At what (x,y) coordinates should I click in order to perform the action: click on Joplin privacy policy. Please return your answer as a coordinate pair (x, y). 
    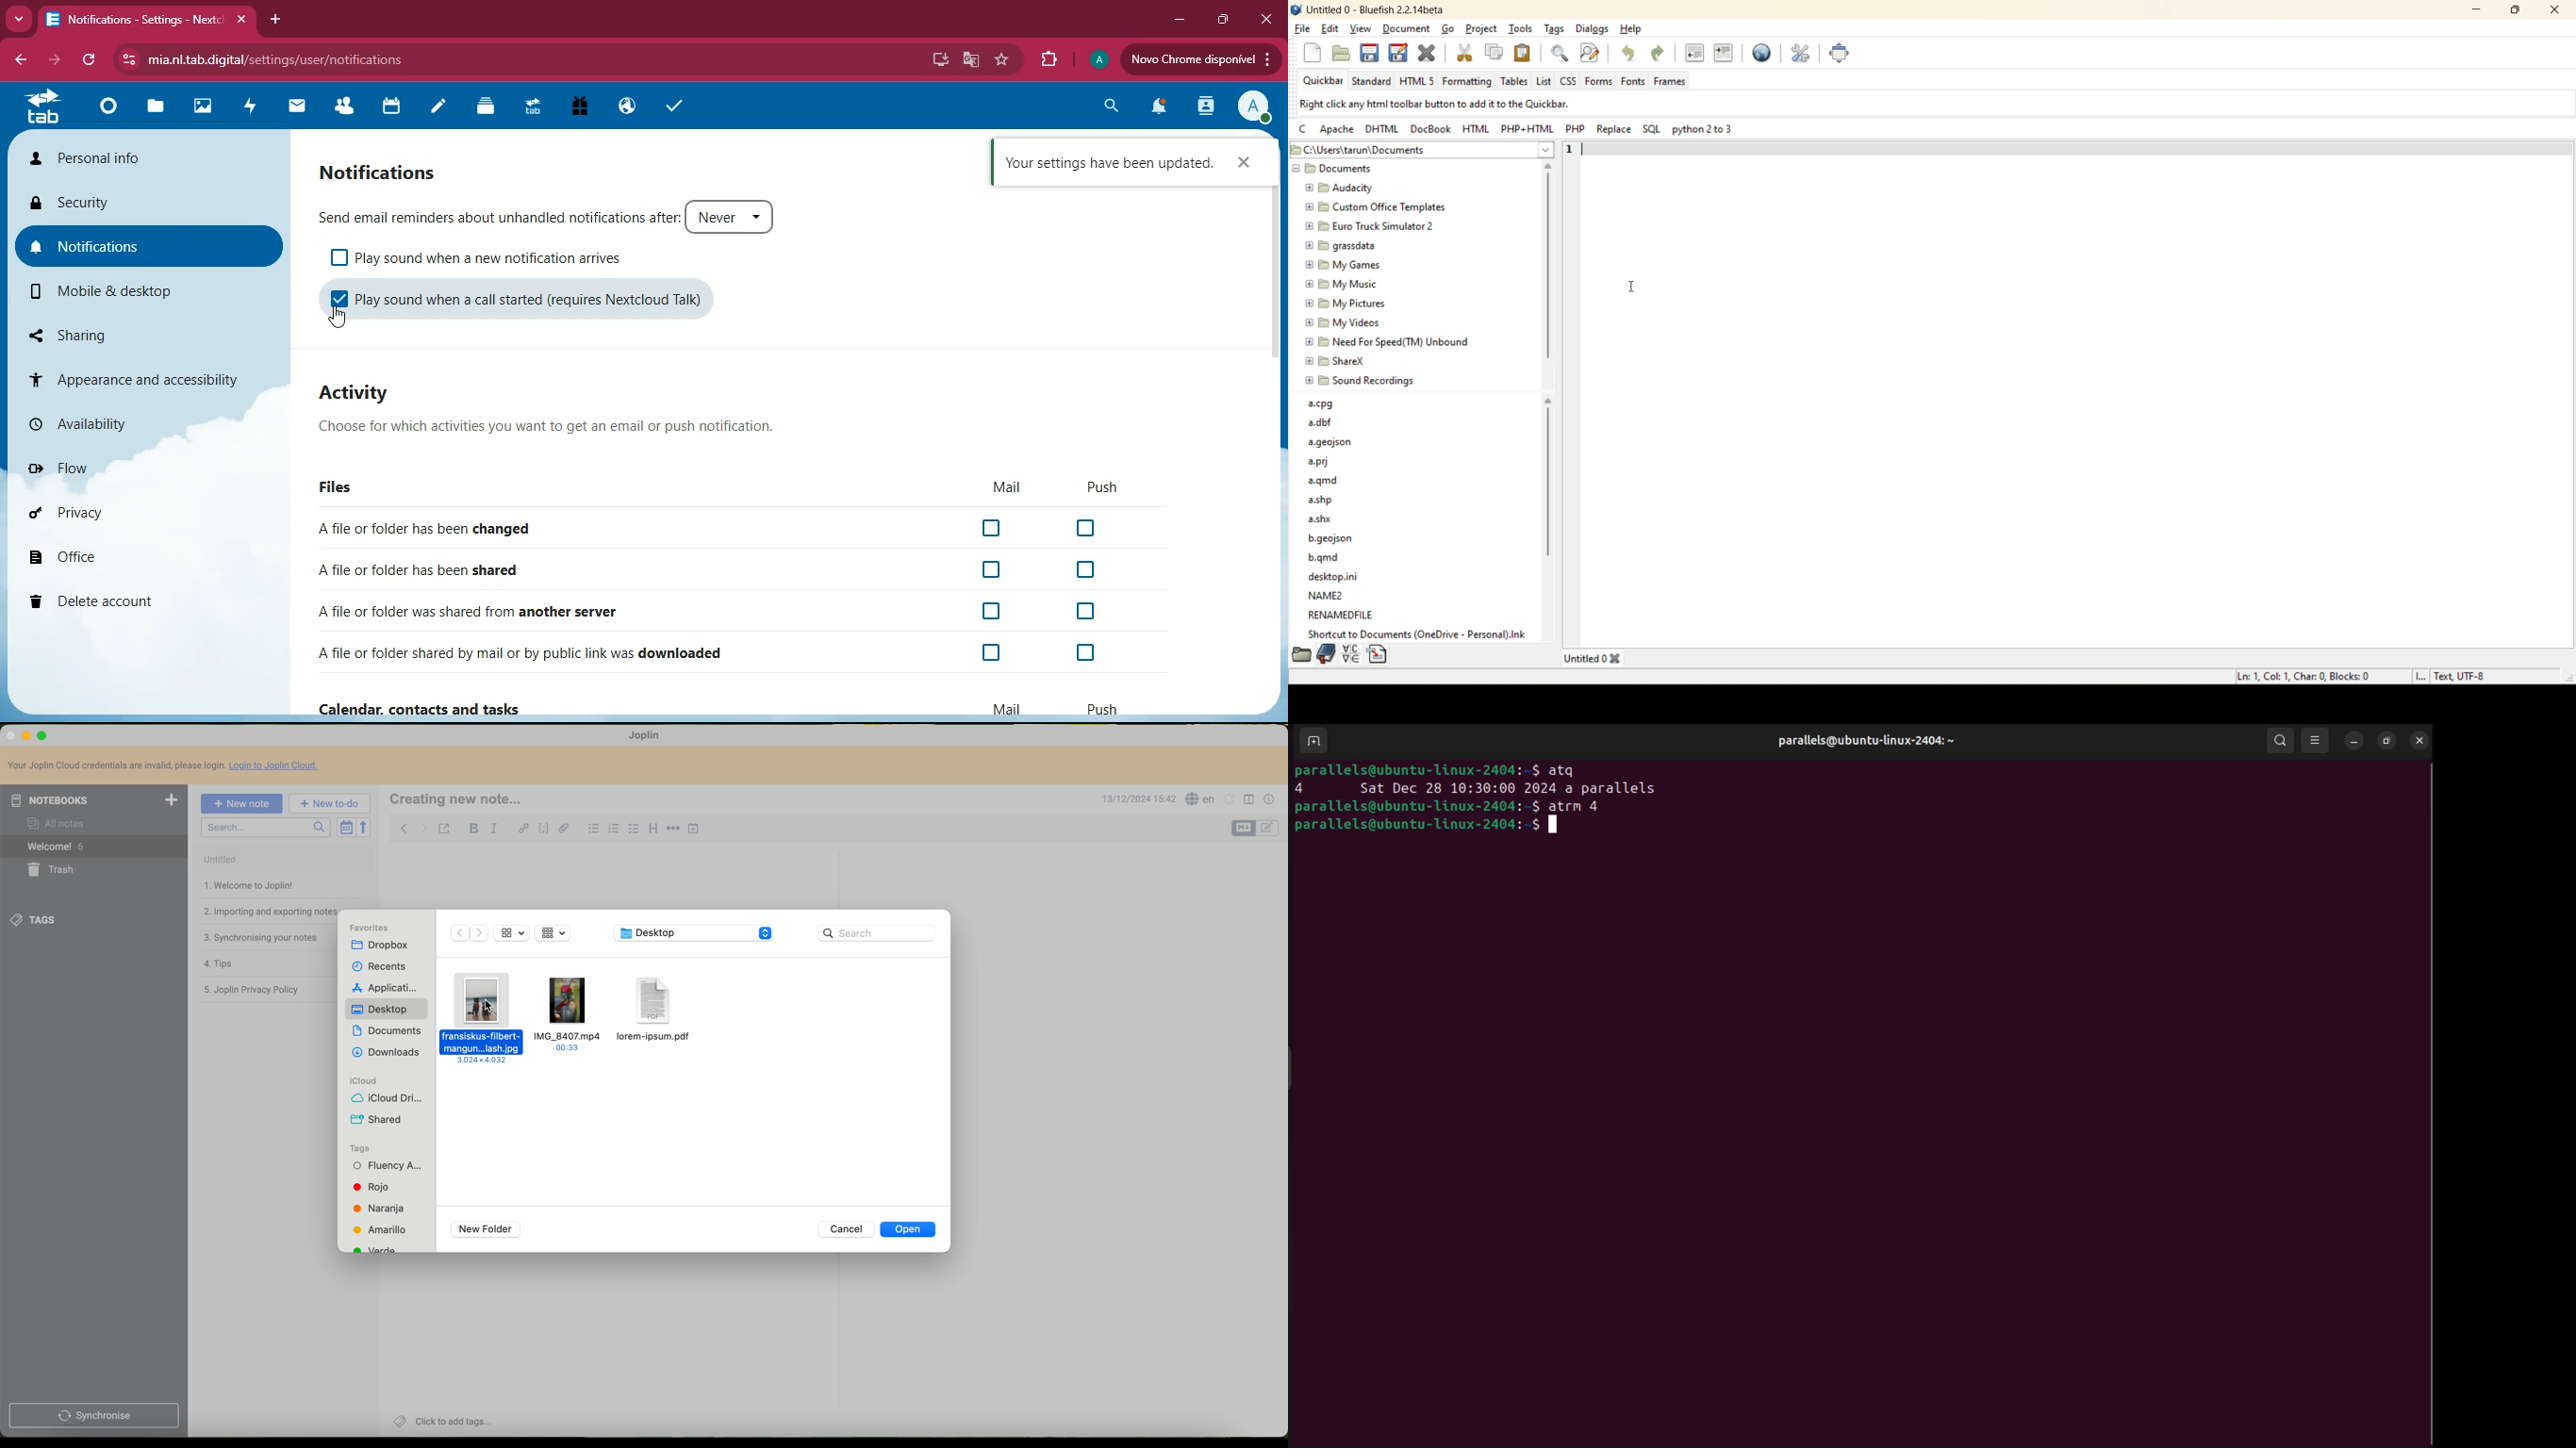
    Looking at the image, I should click on (251, 989).